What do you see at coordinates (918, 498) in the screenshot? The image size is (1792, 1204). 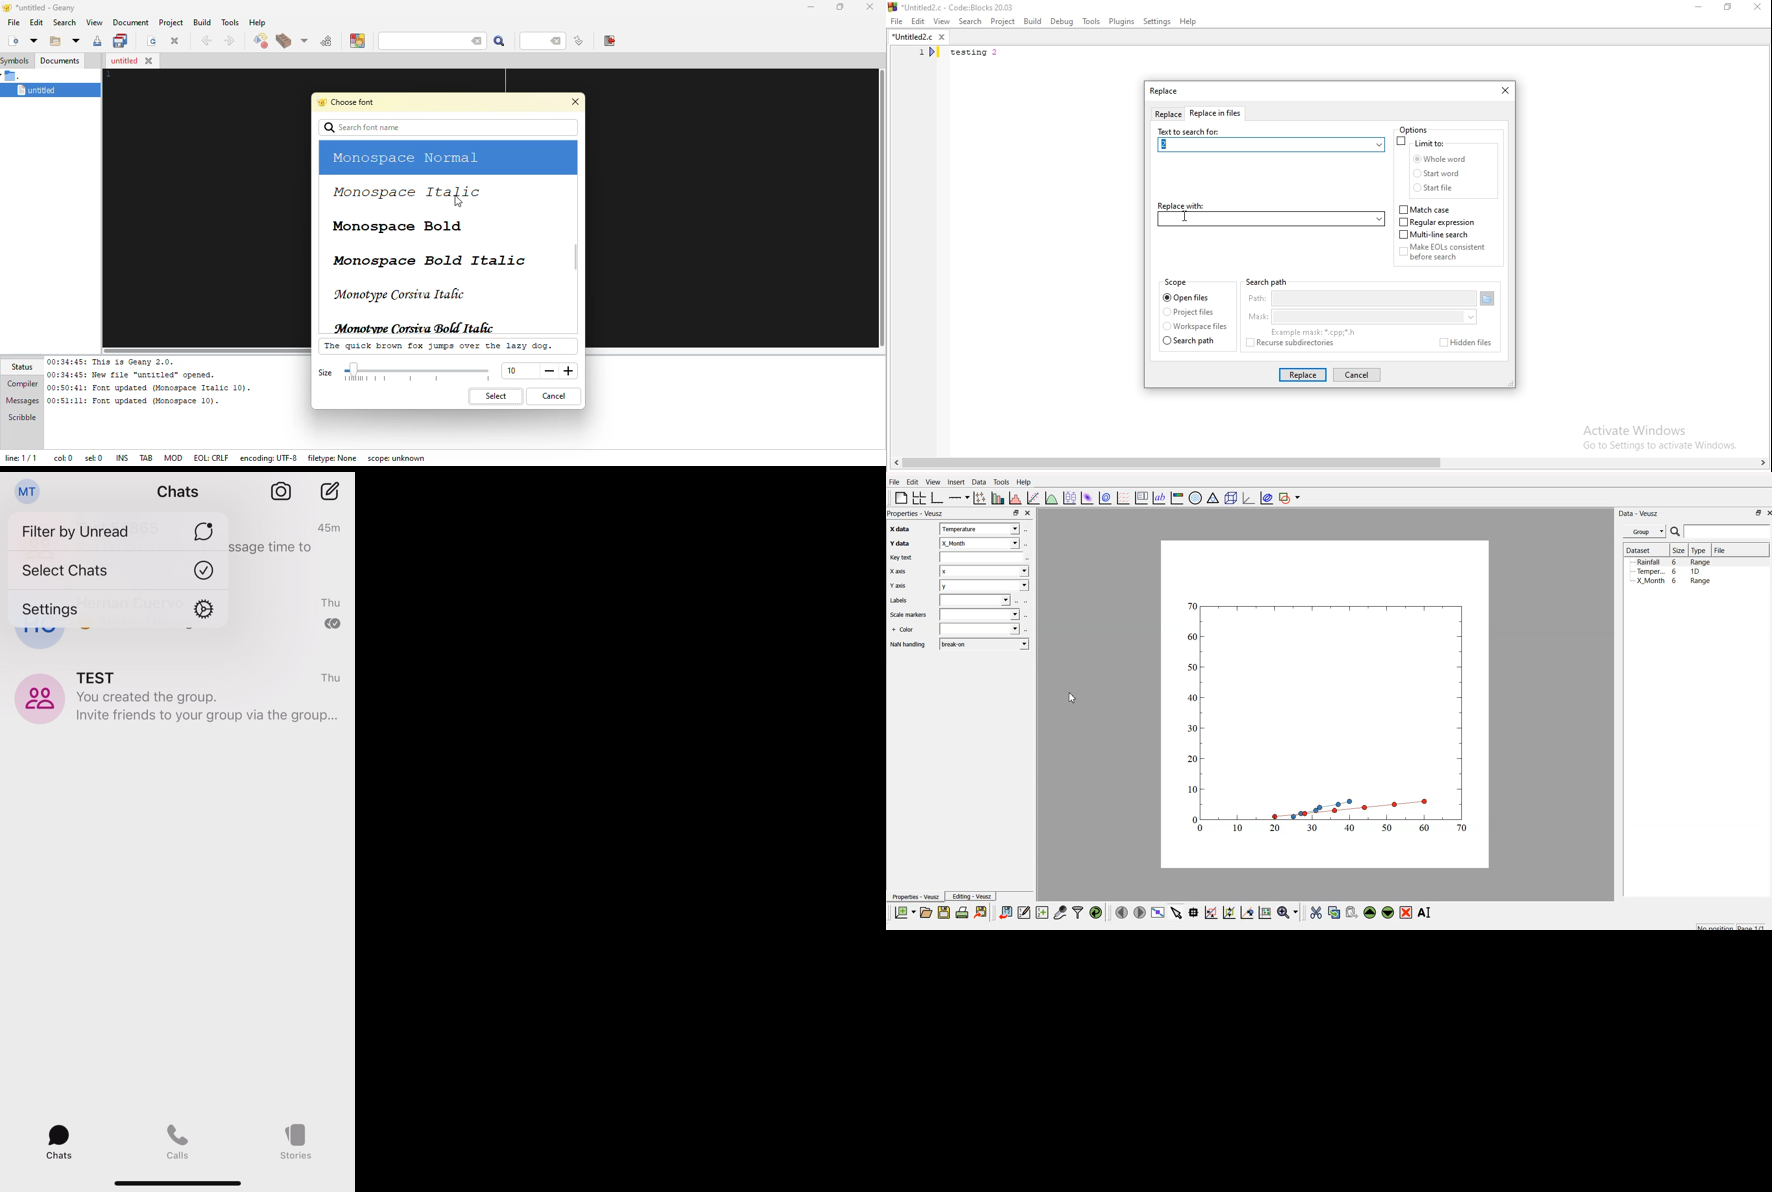 I see `arrange grid in graph` at bounding box center [918, 498].